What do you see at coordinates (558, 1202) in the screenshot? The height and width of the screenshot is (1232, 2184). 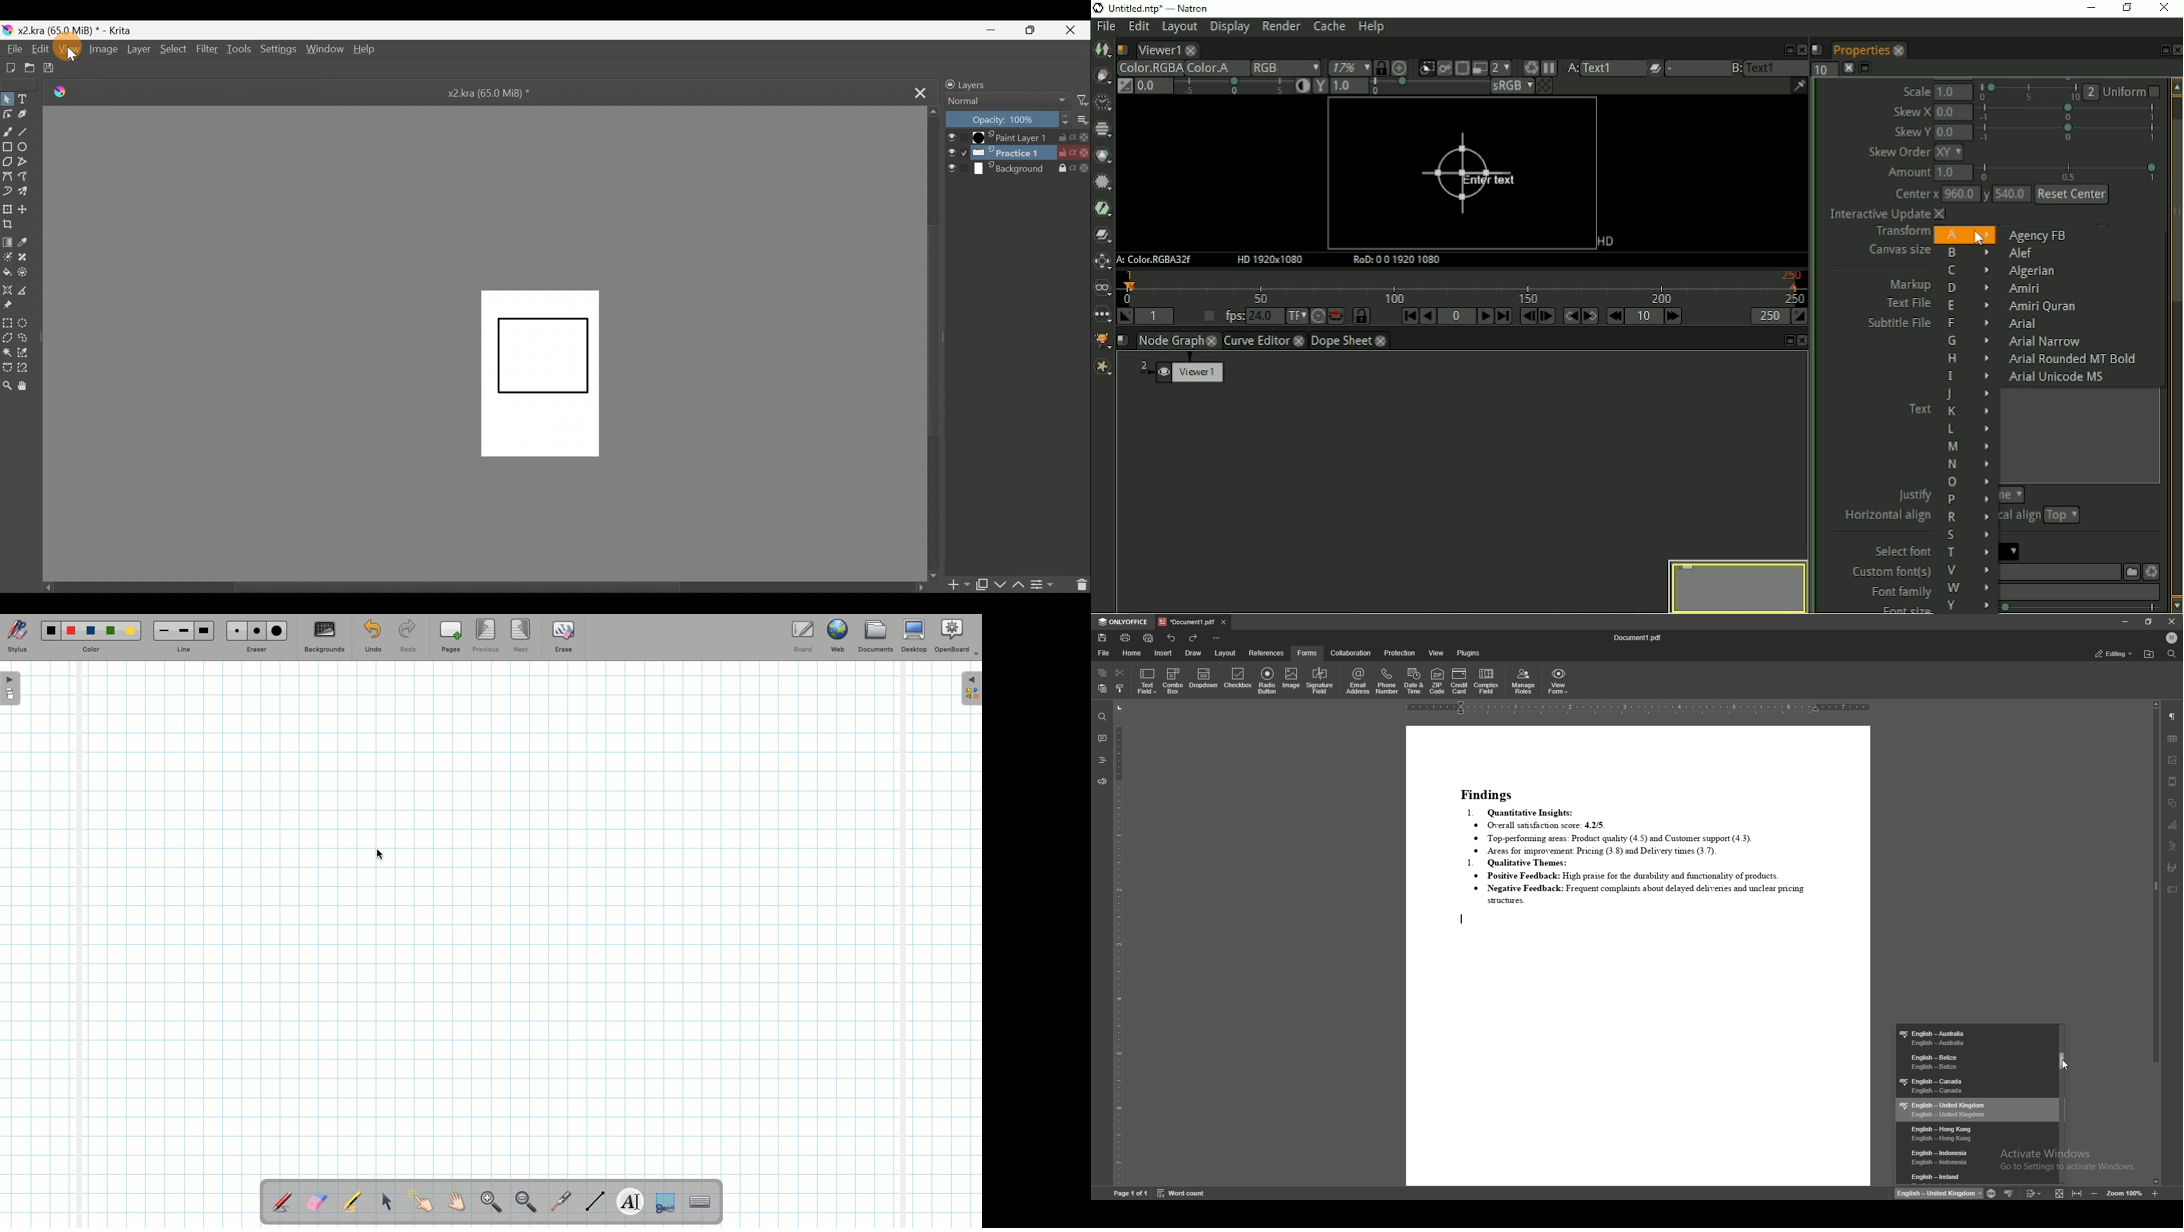 I see `Laser pointer` at bounding box center [558, 1202].